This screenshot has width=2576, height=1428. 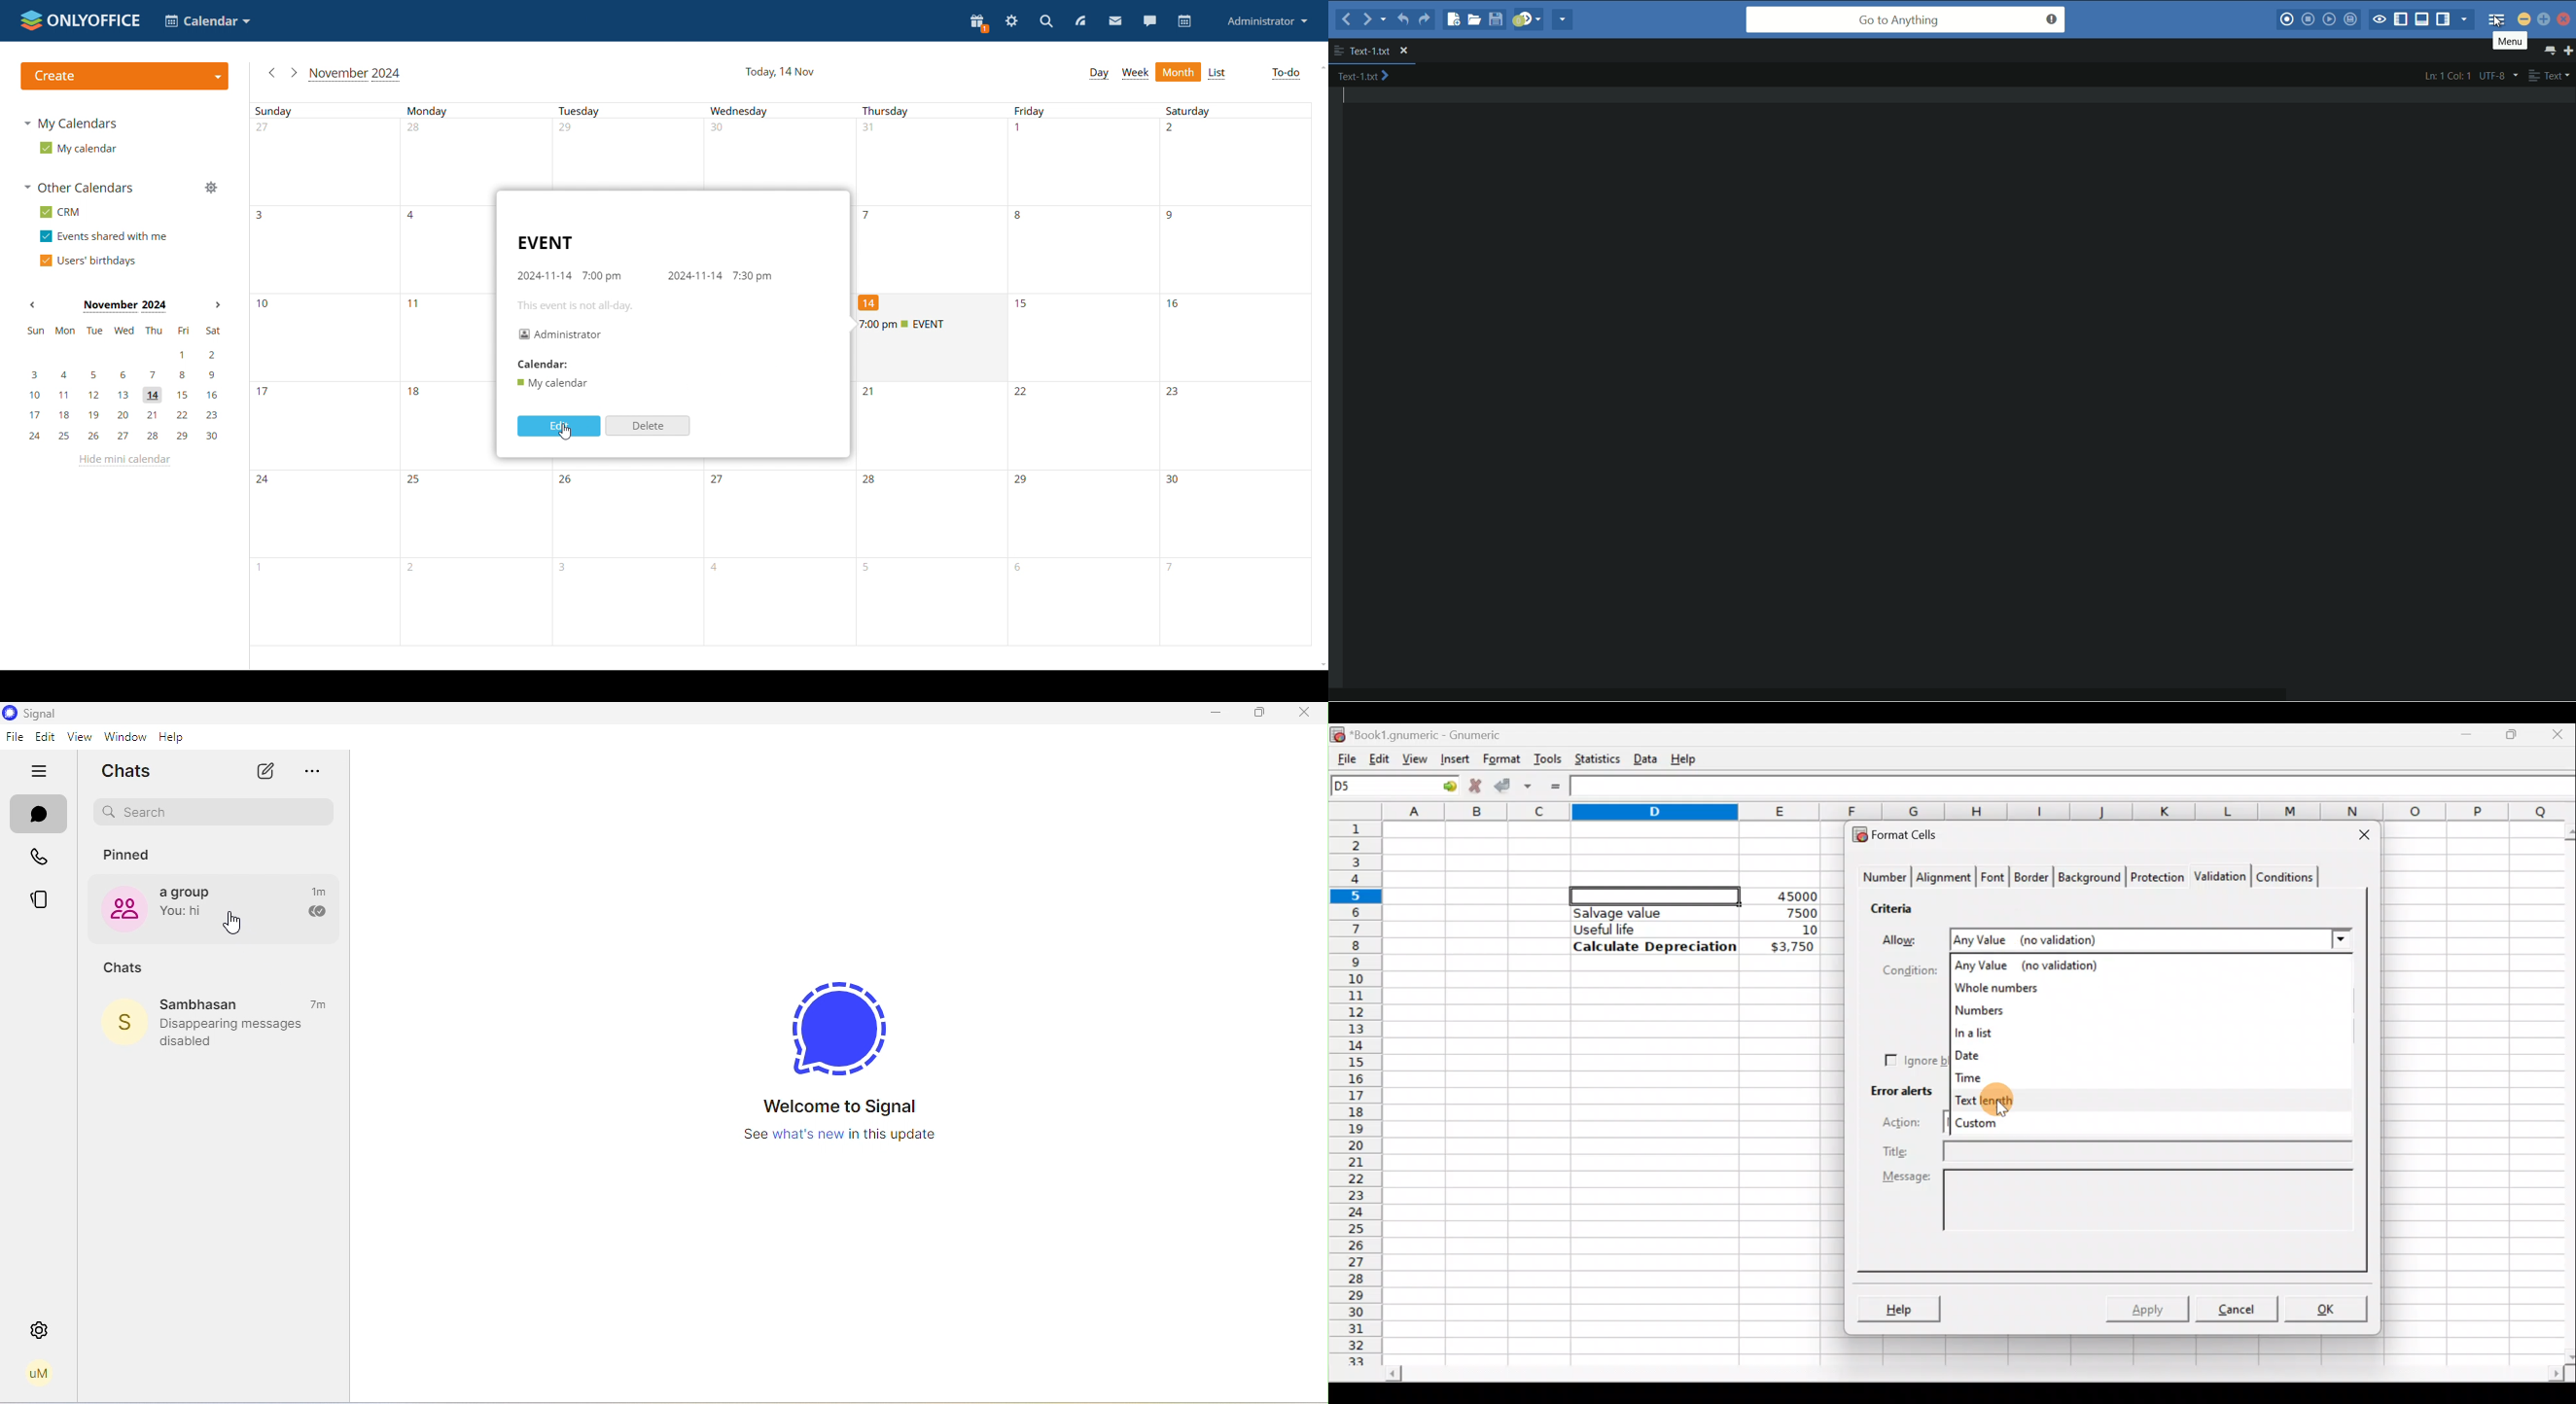 I want to click on Columns, so click(x=1981, y=812).